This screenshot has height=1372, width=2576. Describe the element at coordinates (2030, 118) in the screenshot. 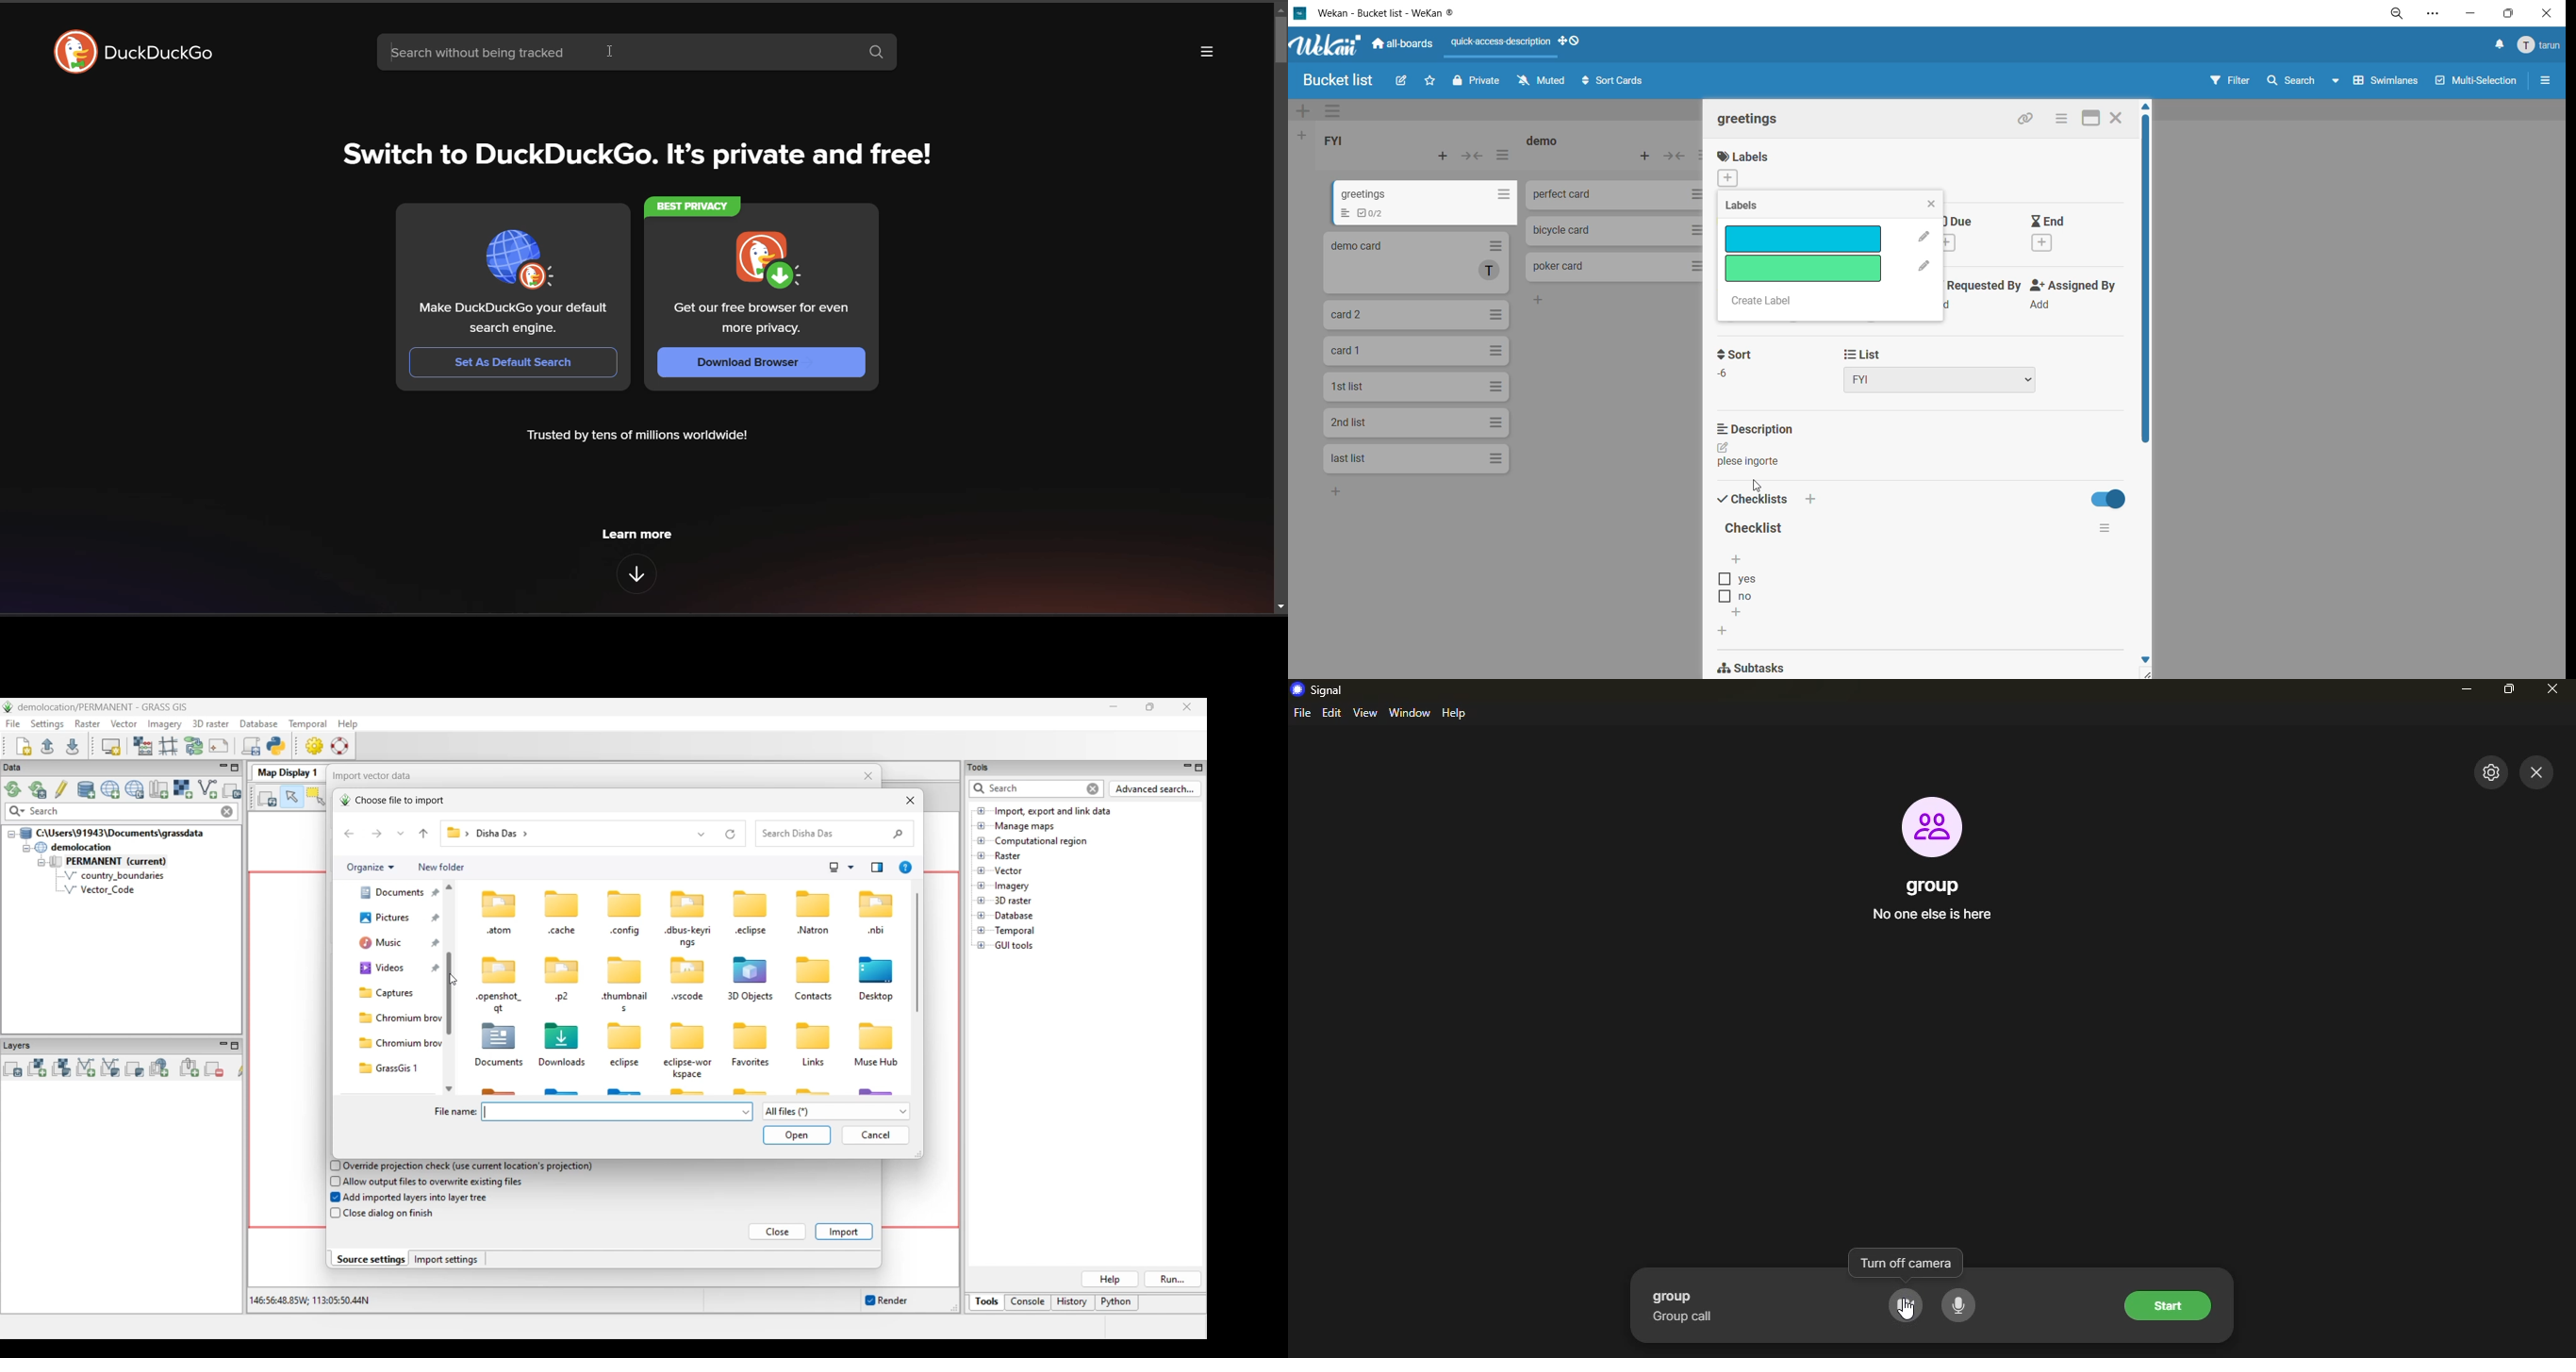

I see `copy link` at that location.